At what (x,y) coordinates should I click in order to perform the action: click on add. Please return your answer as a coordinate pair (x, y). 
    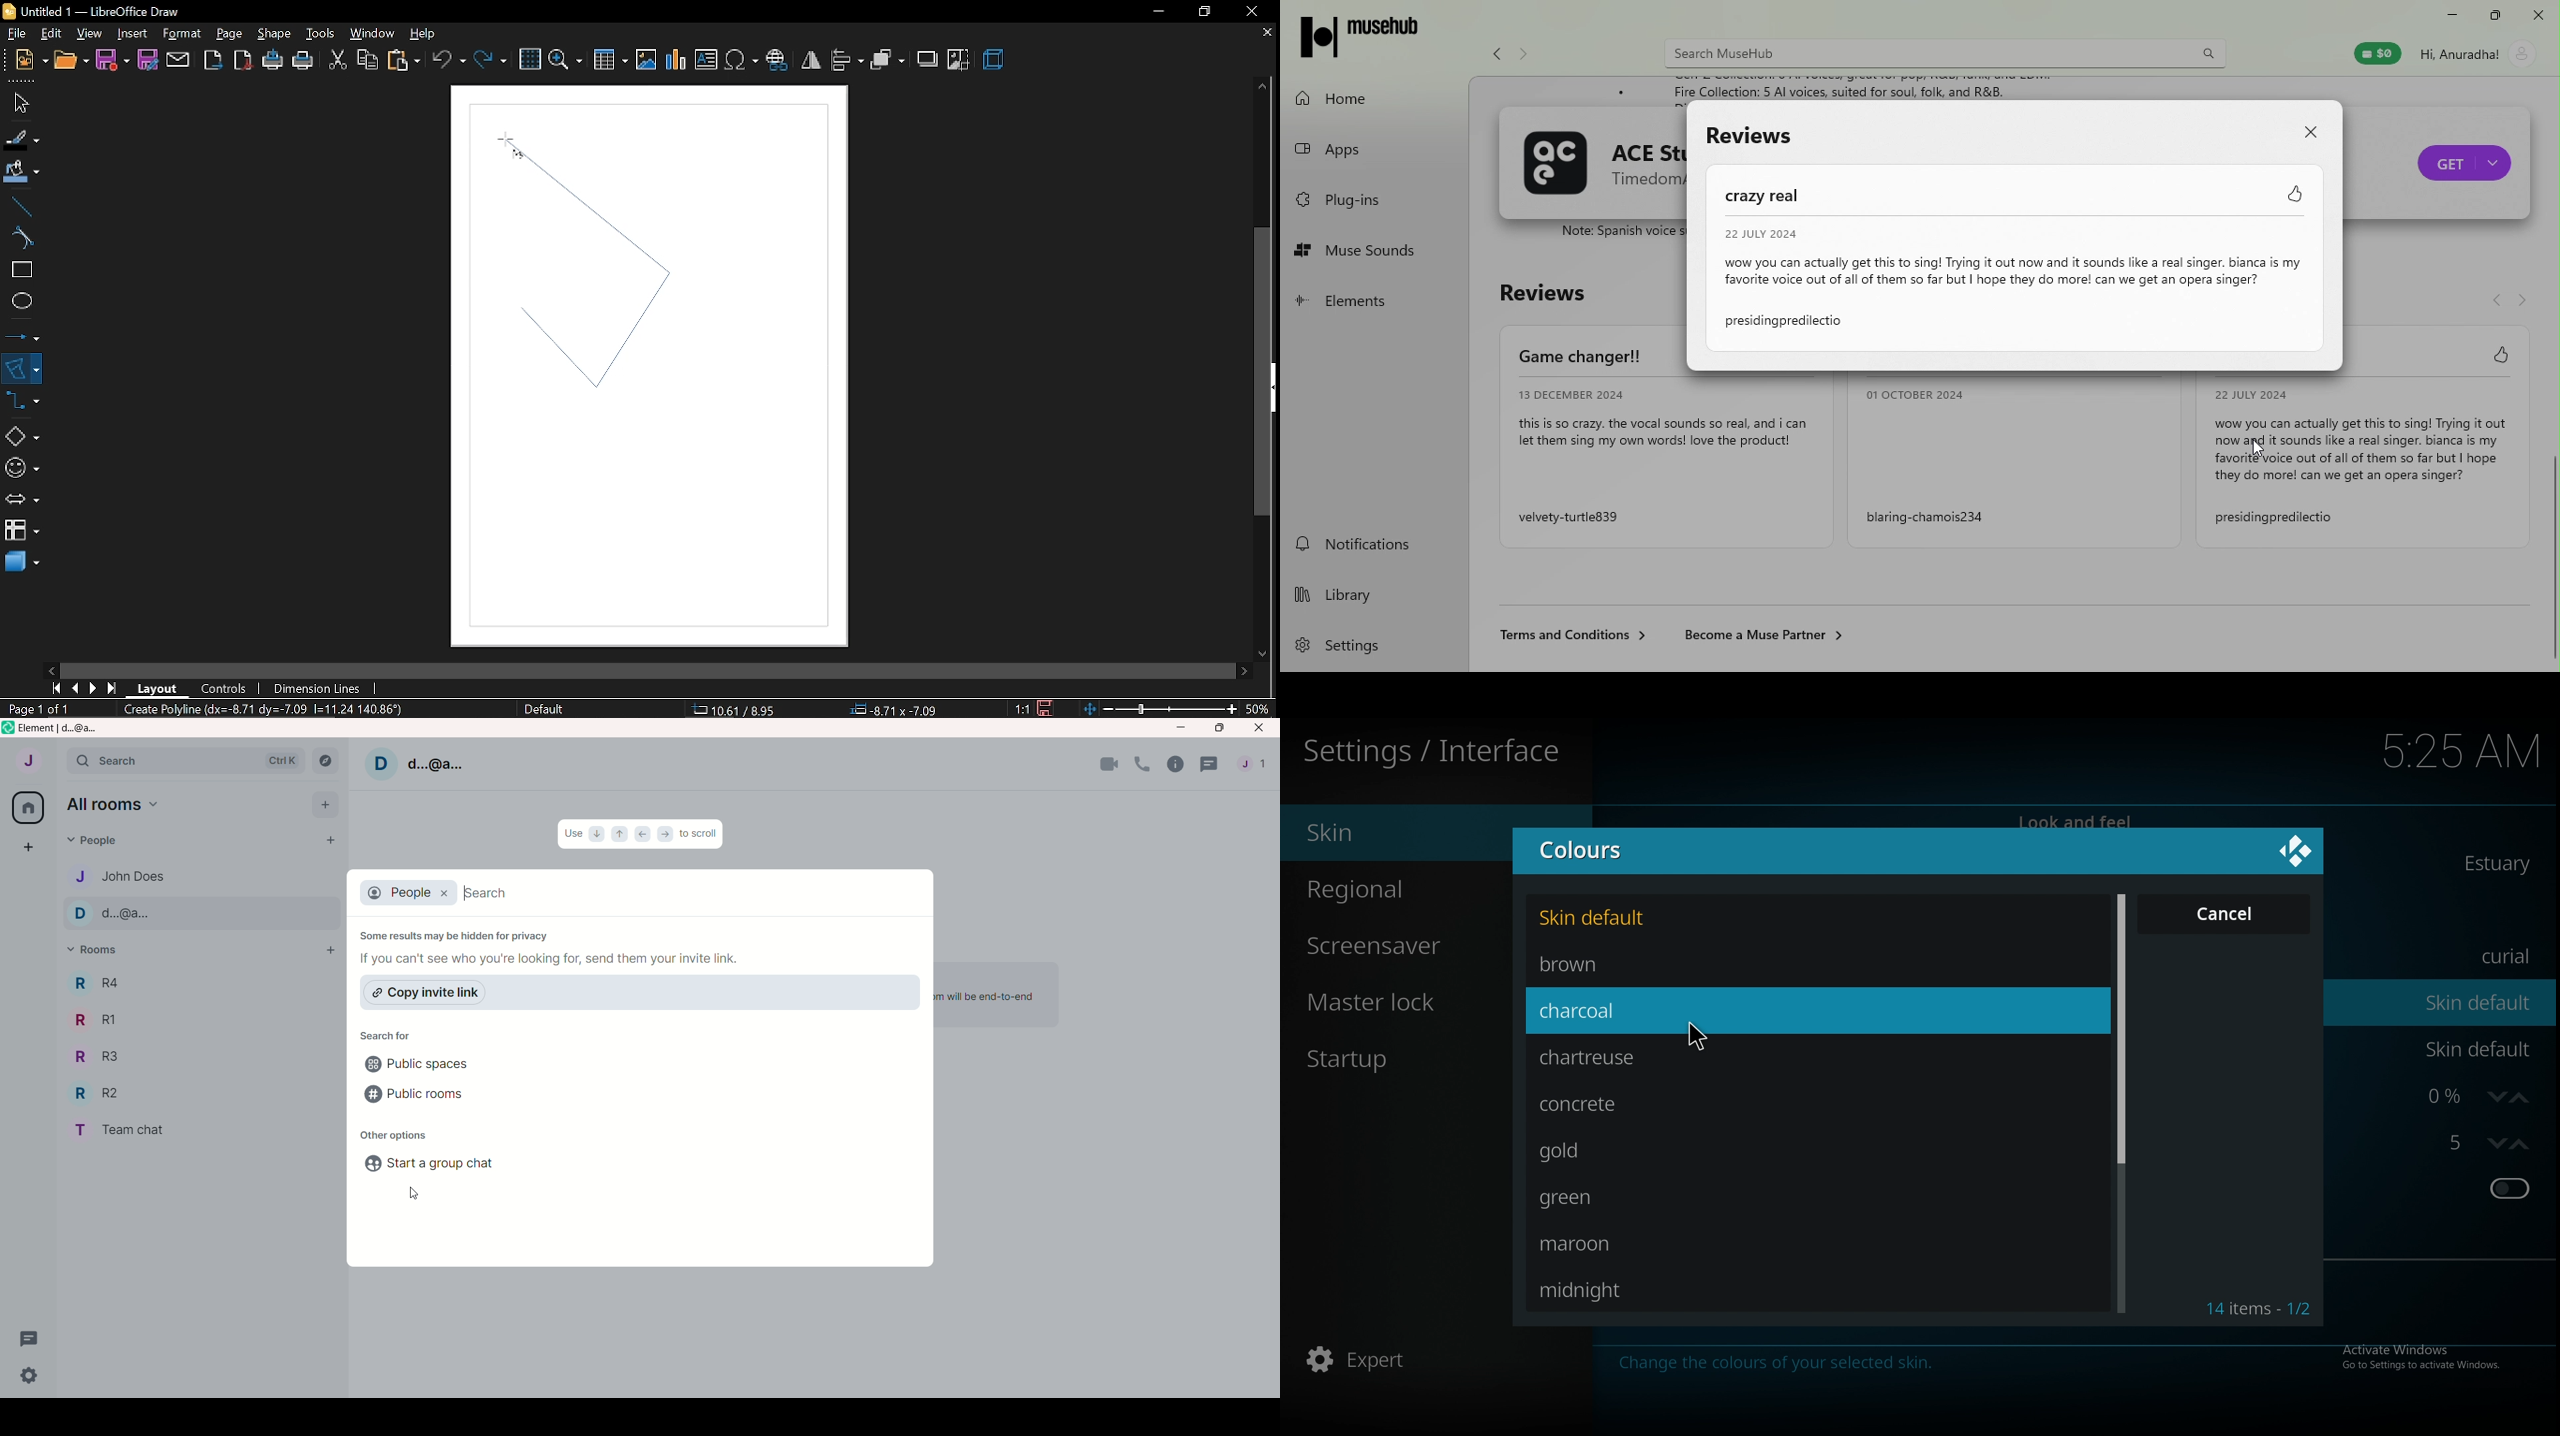
    Looking at the image, I should click on (326, 805).